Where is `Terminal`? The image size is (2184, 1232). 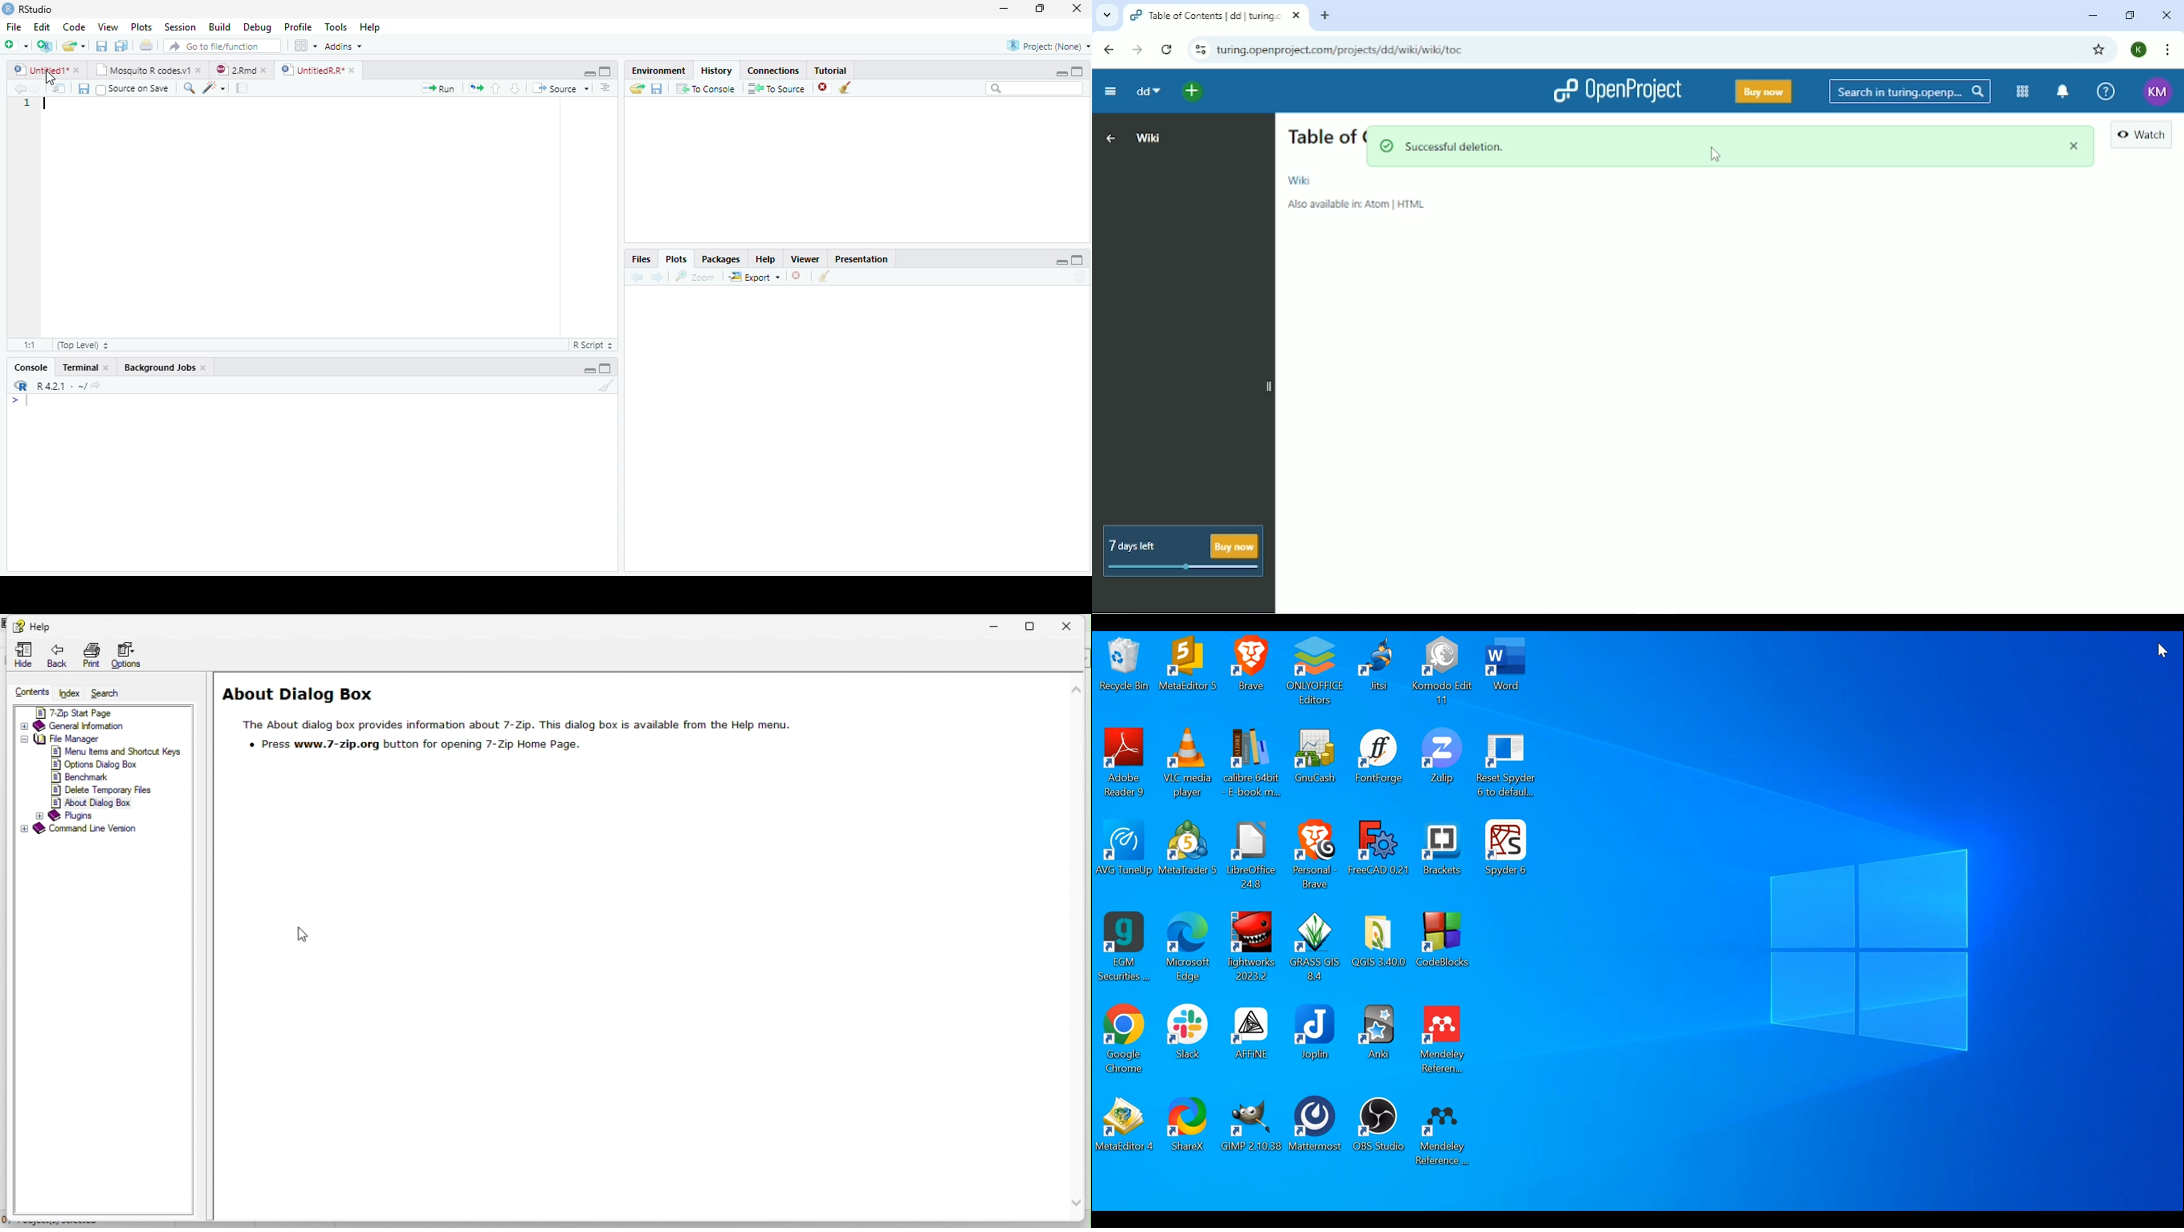 Terminal is located at coordinates (86, 367).